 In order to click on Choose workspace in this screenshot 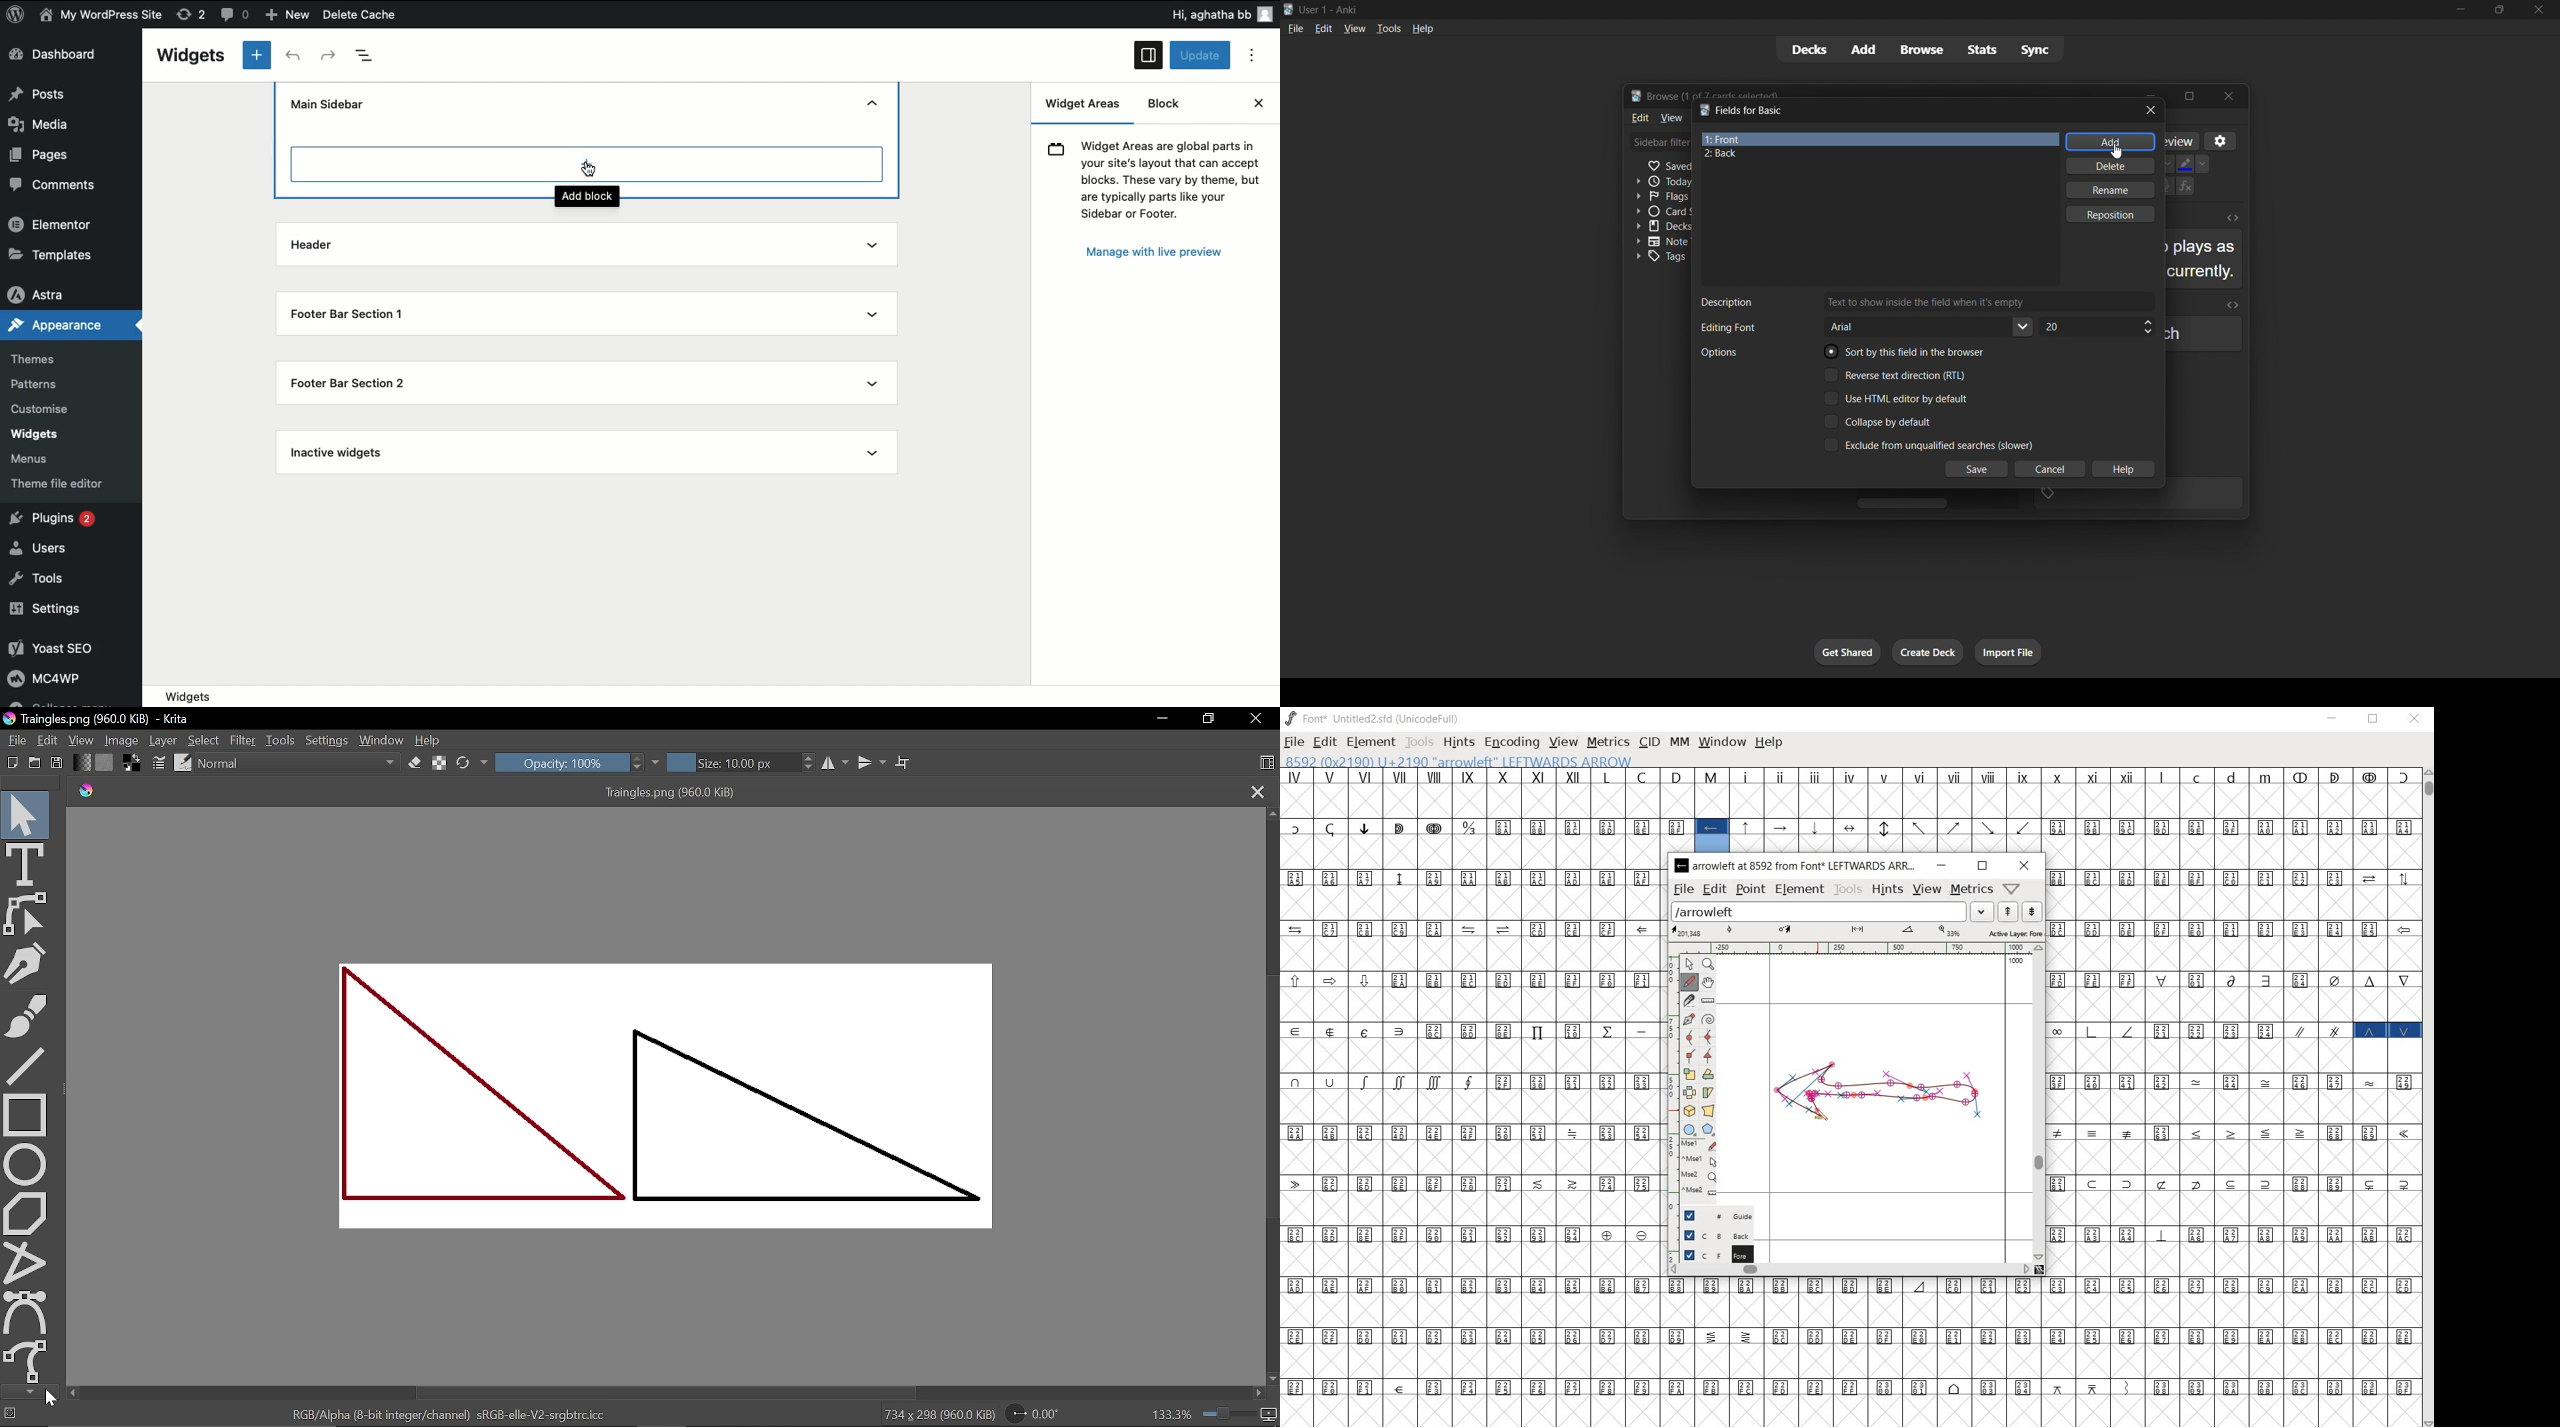, I will do `click(1266, 762)`.